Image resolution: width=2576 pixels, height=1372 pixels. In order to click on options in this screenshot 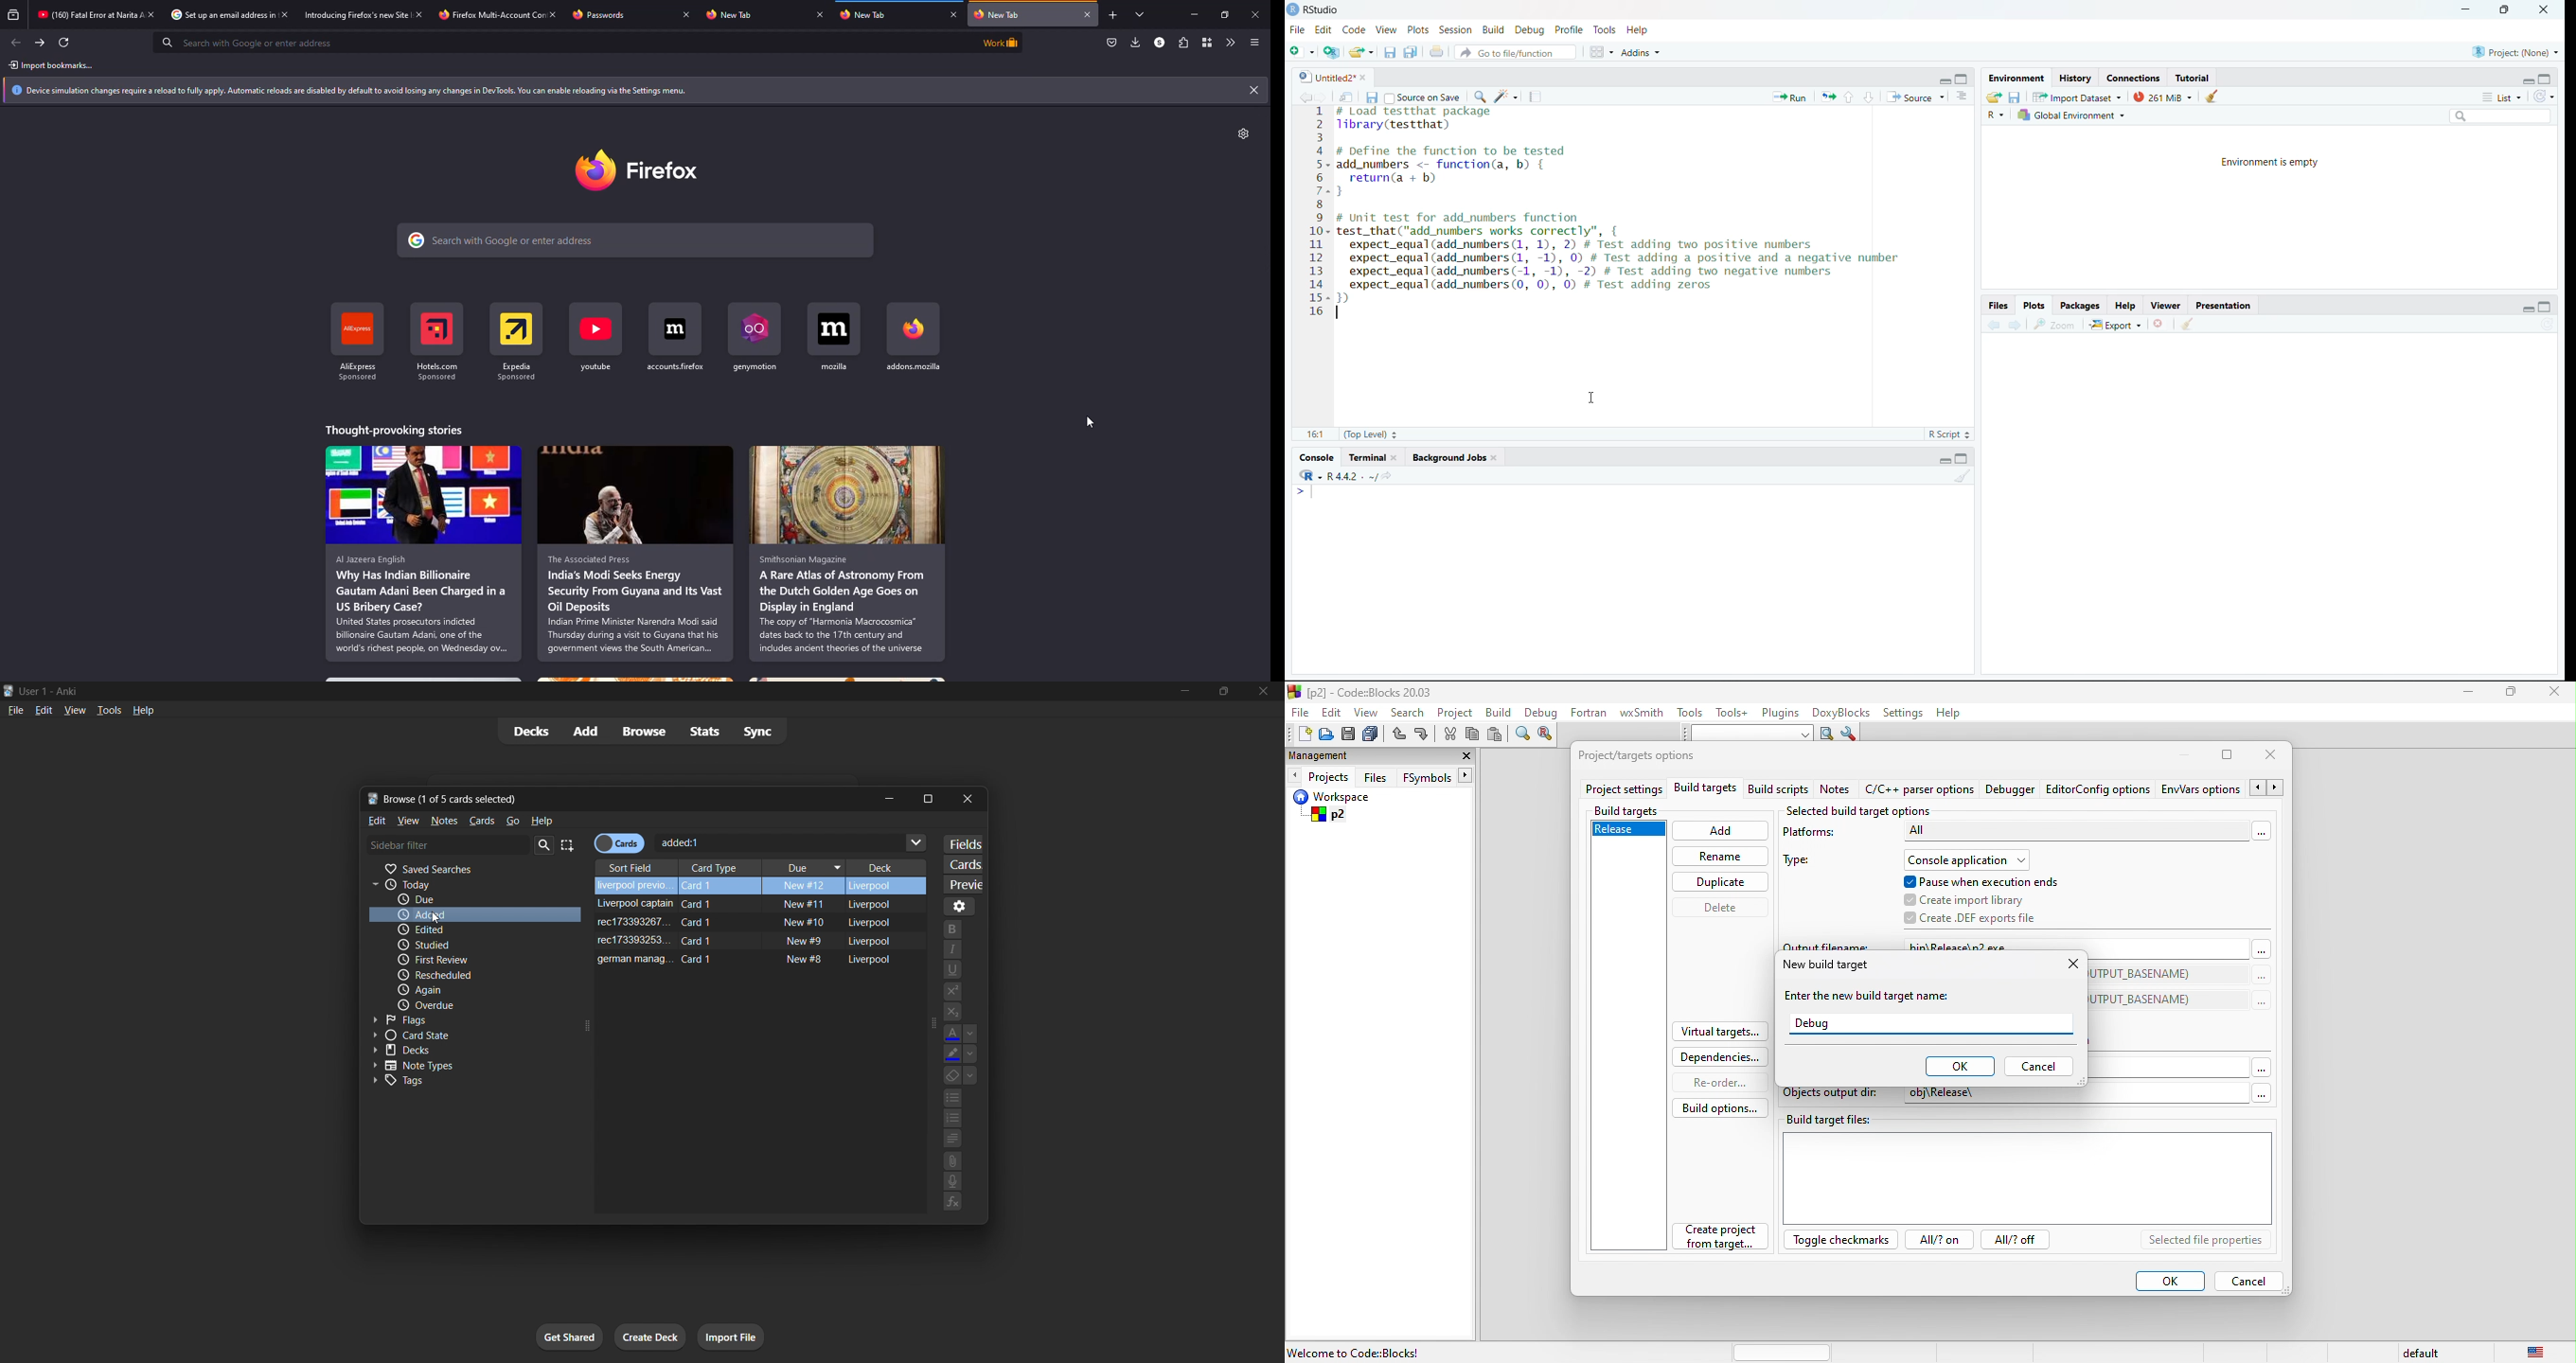, I will do `click(960, 906)`.